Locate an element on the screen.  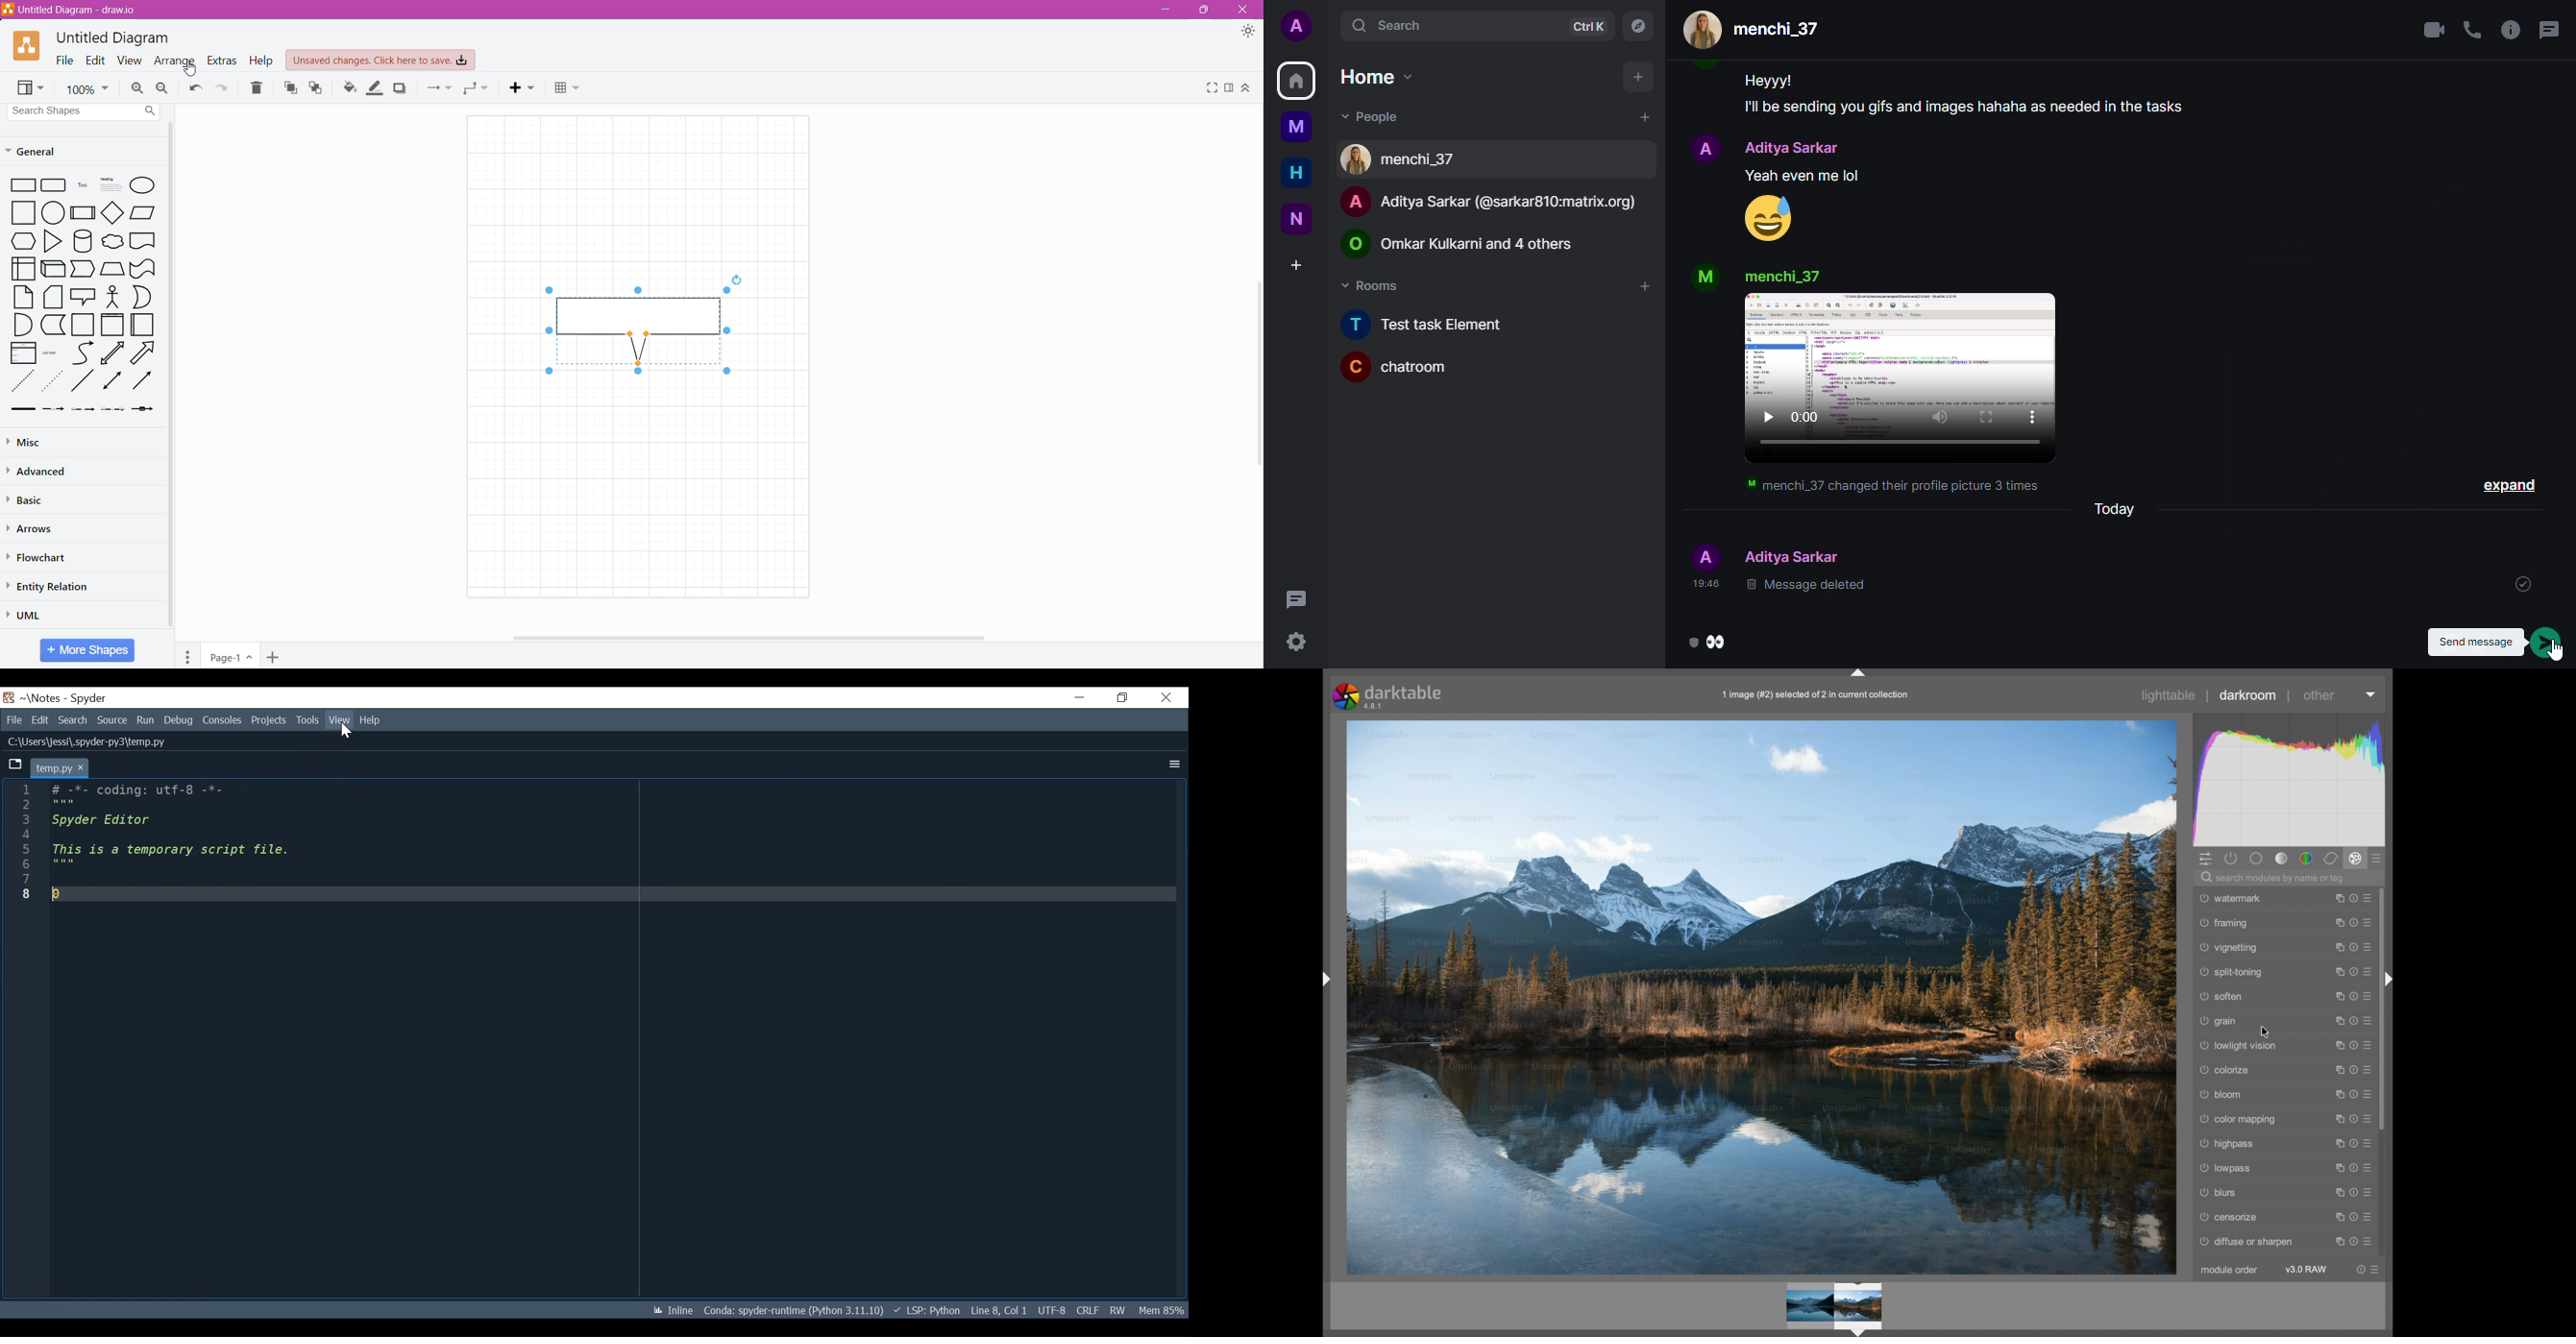
profile is located at coordinates (1705, 145).